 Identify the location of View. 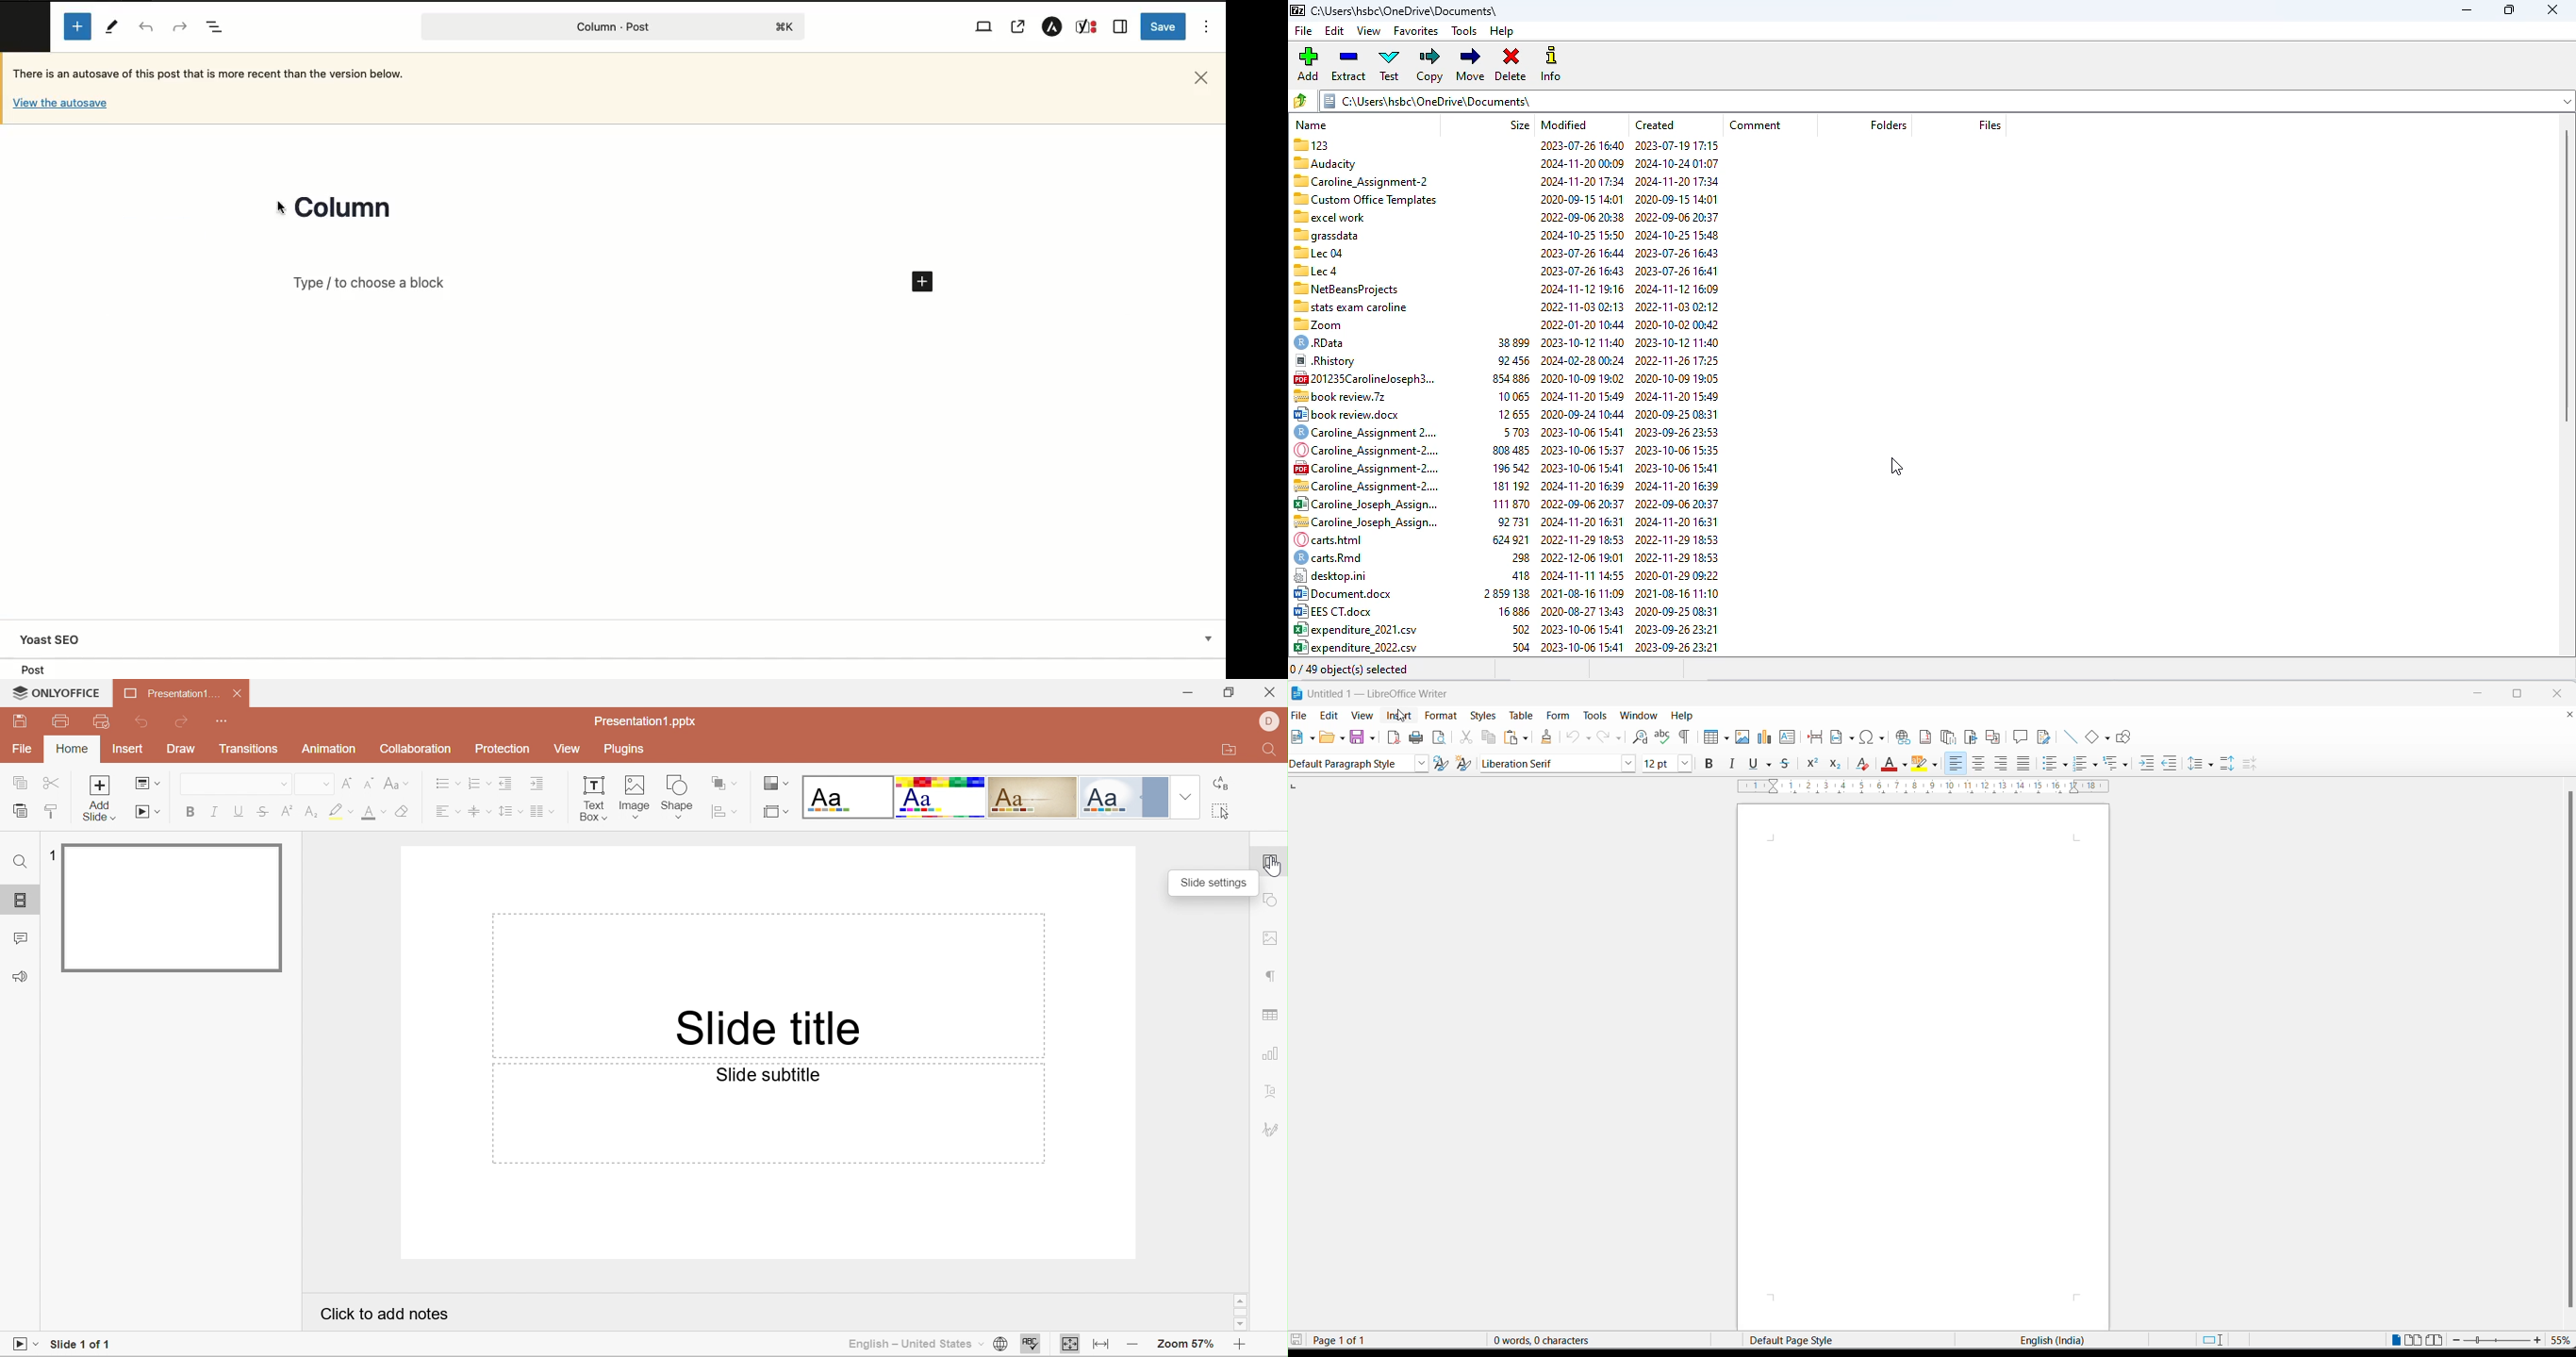
(985, 25).